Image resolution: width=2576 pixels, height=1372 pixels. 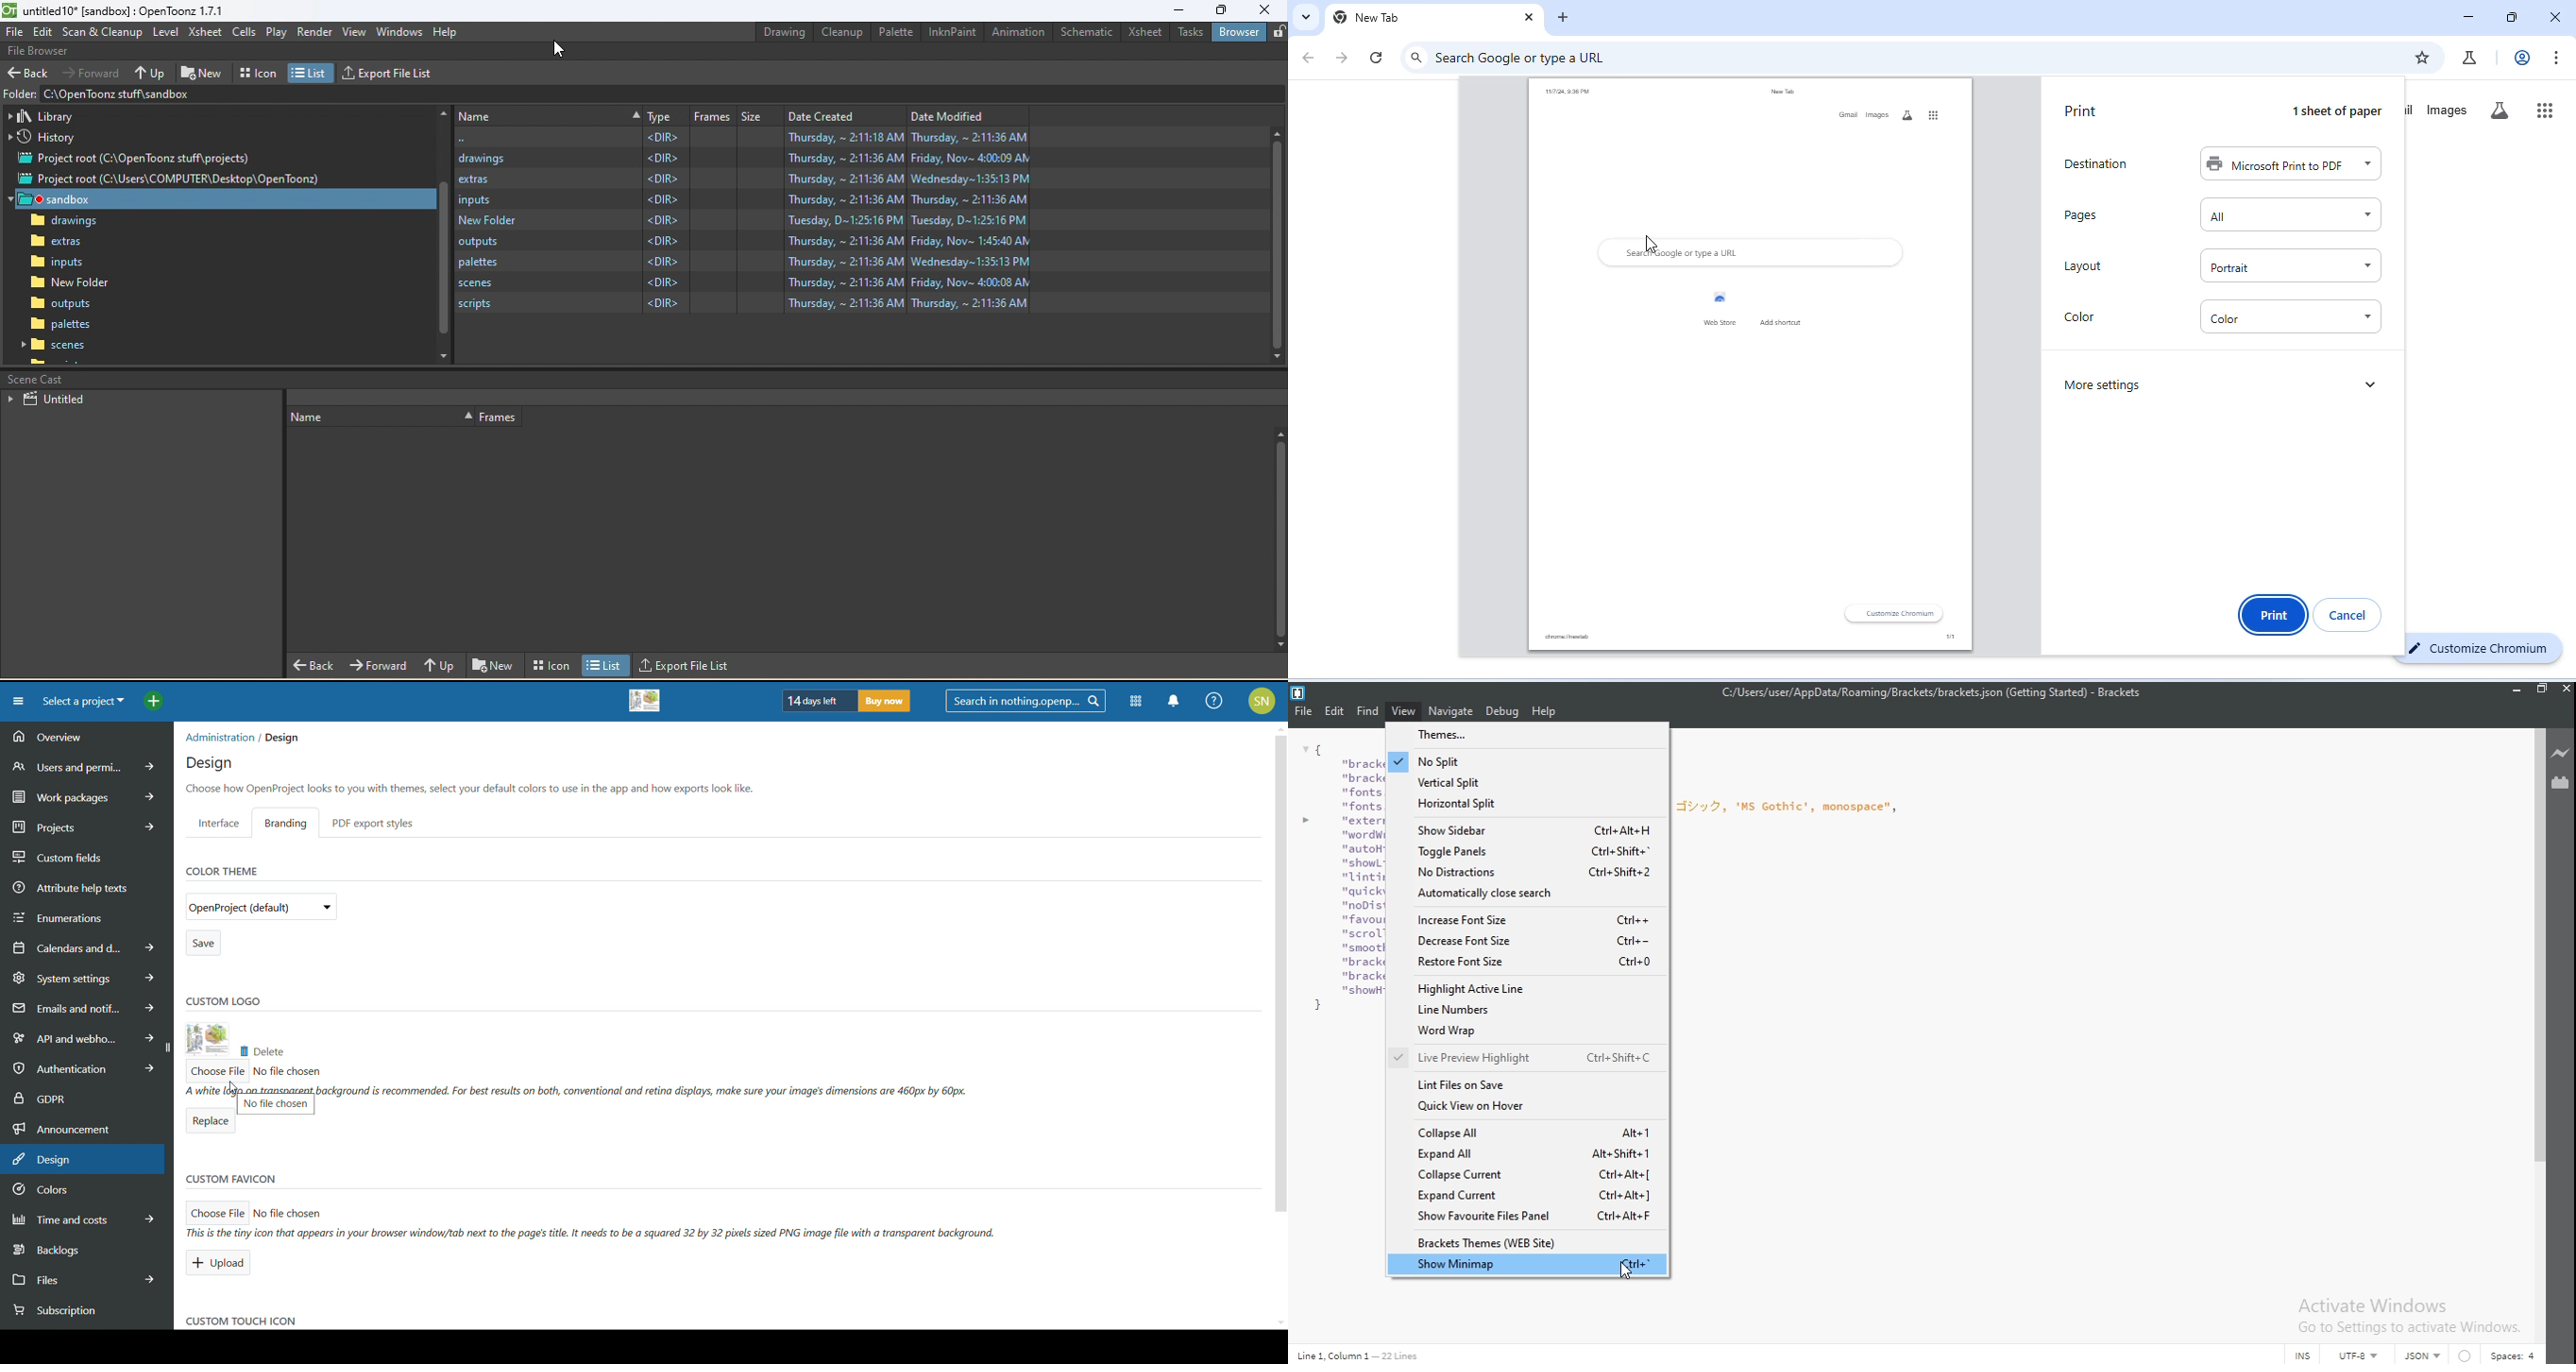 I want to click on C:\Users\COMPUTER, so click(x=740, y=138).